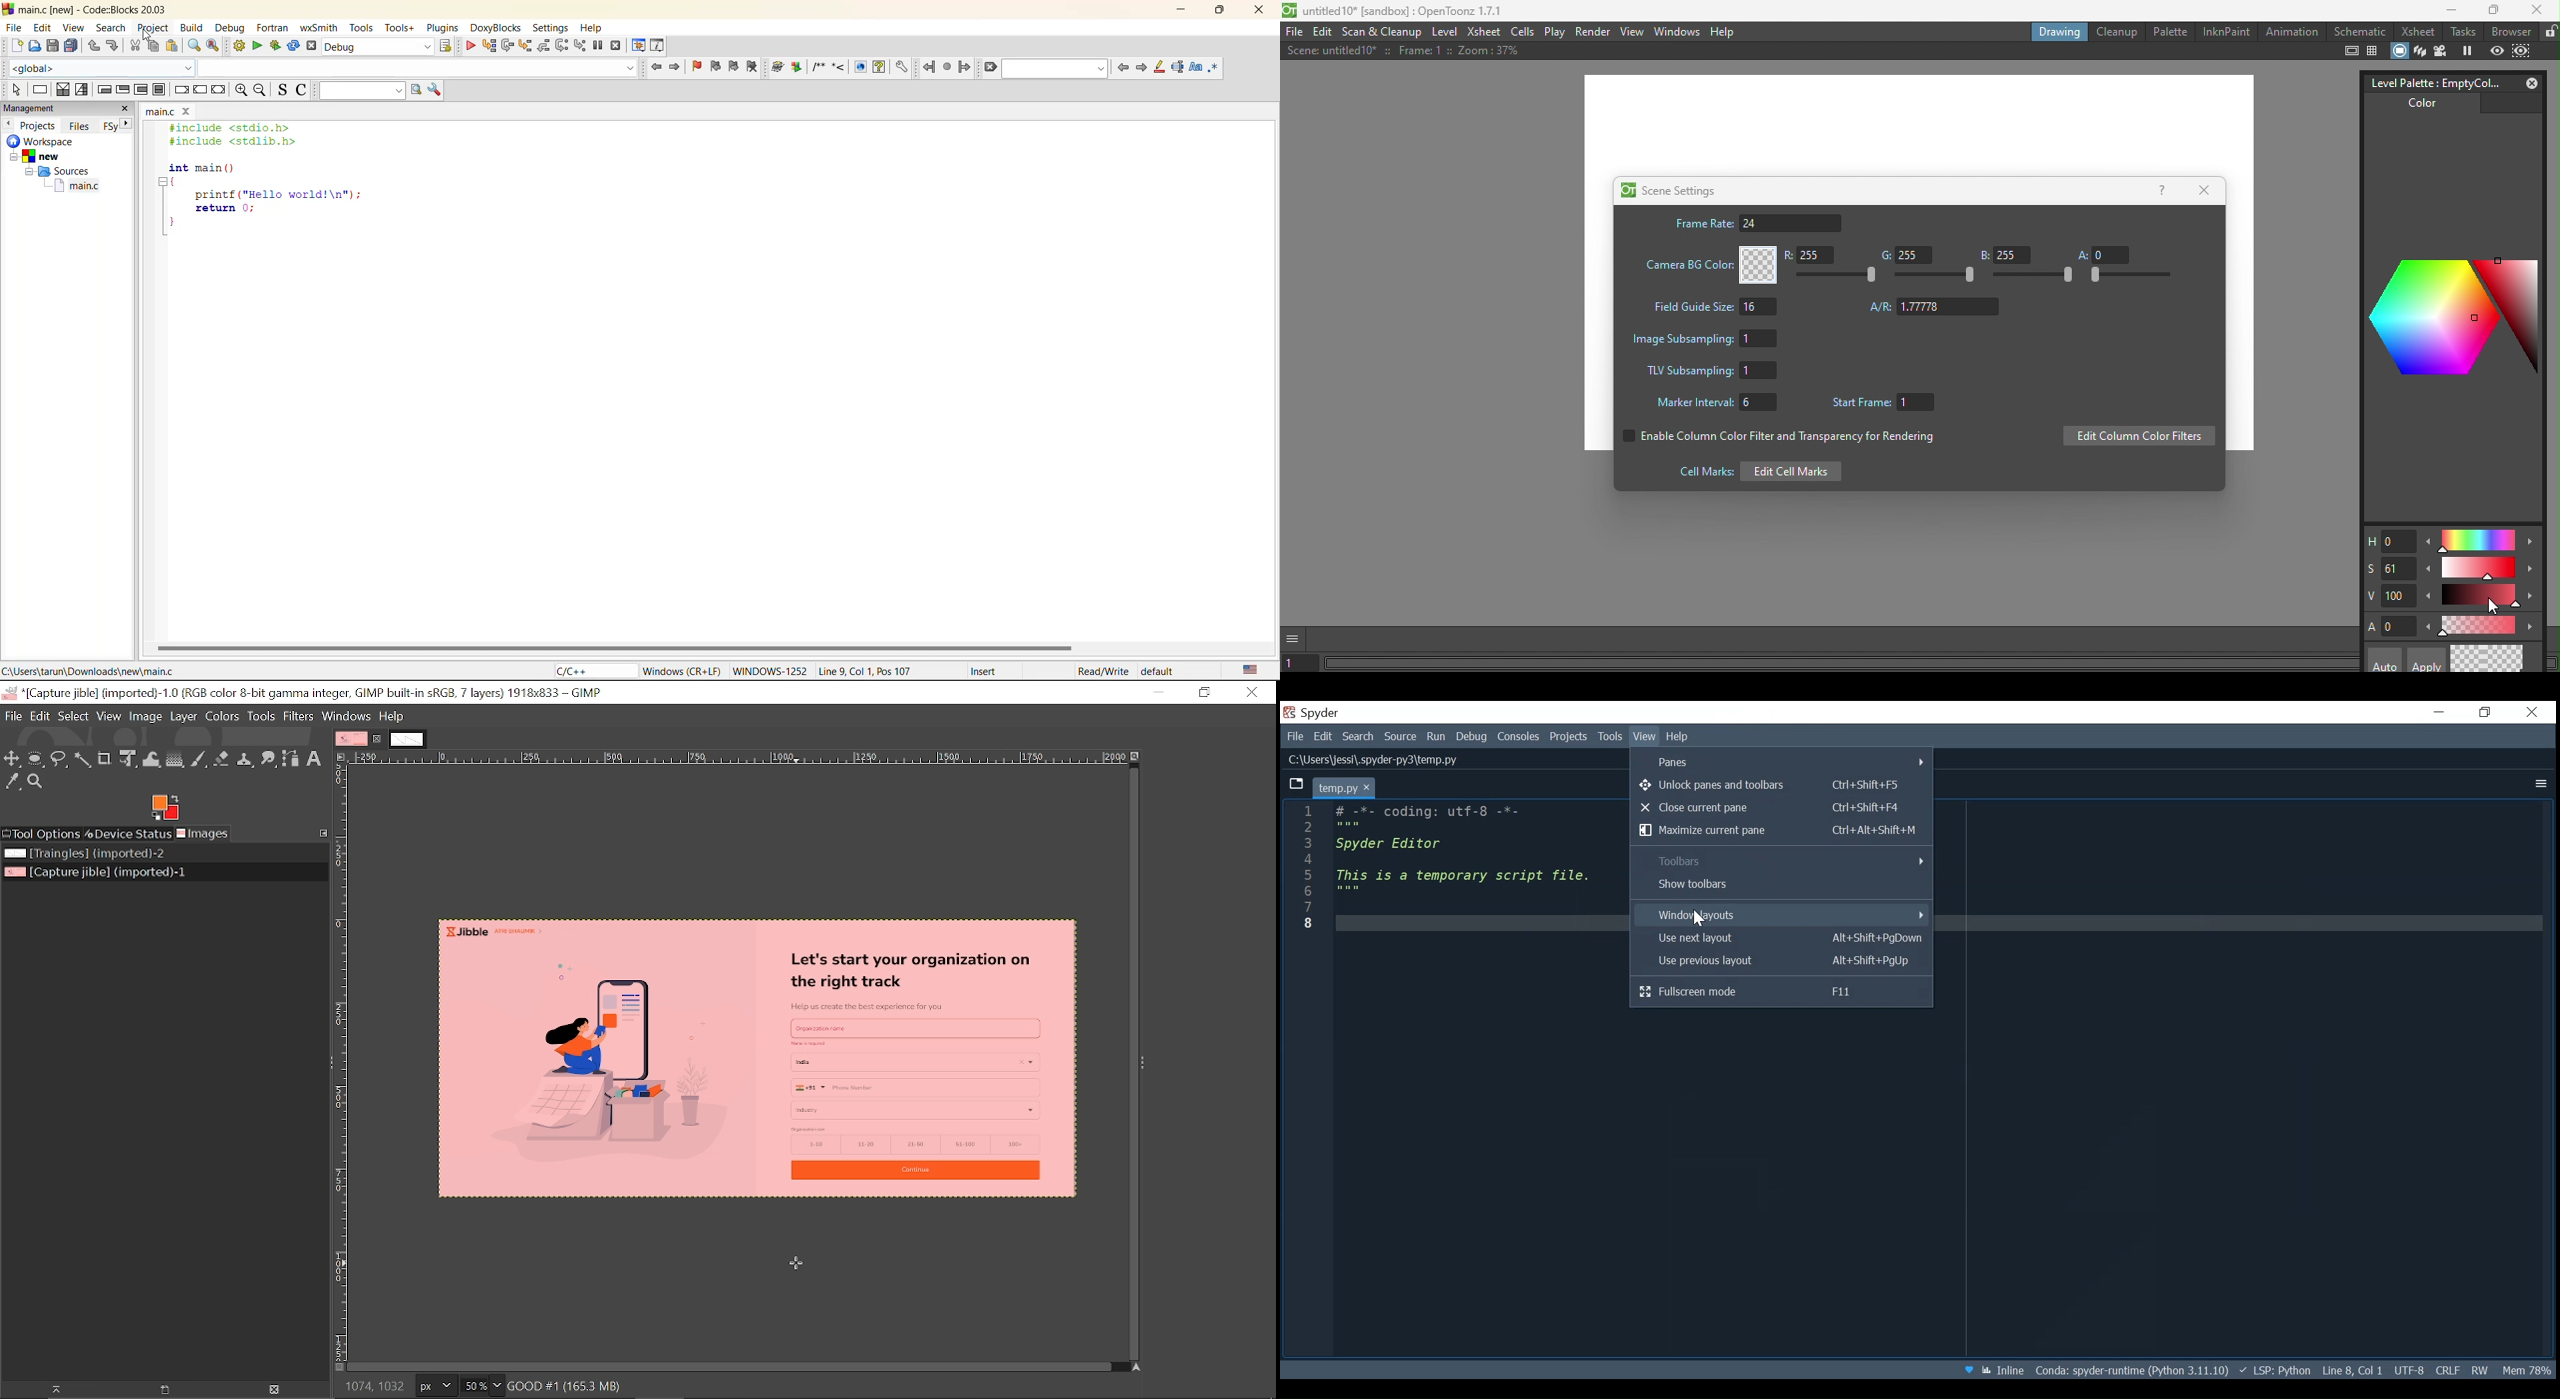 Image resolution: width=2576 pixels, height=1400 pixels. Describe the element at coordinates (1399, 736) in the screenshot. I see `Source` at that location.